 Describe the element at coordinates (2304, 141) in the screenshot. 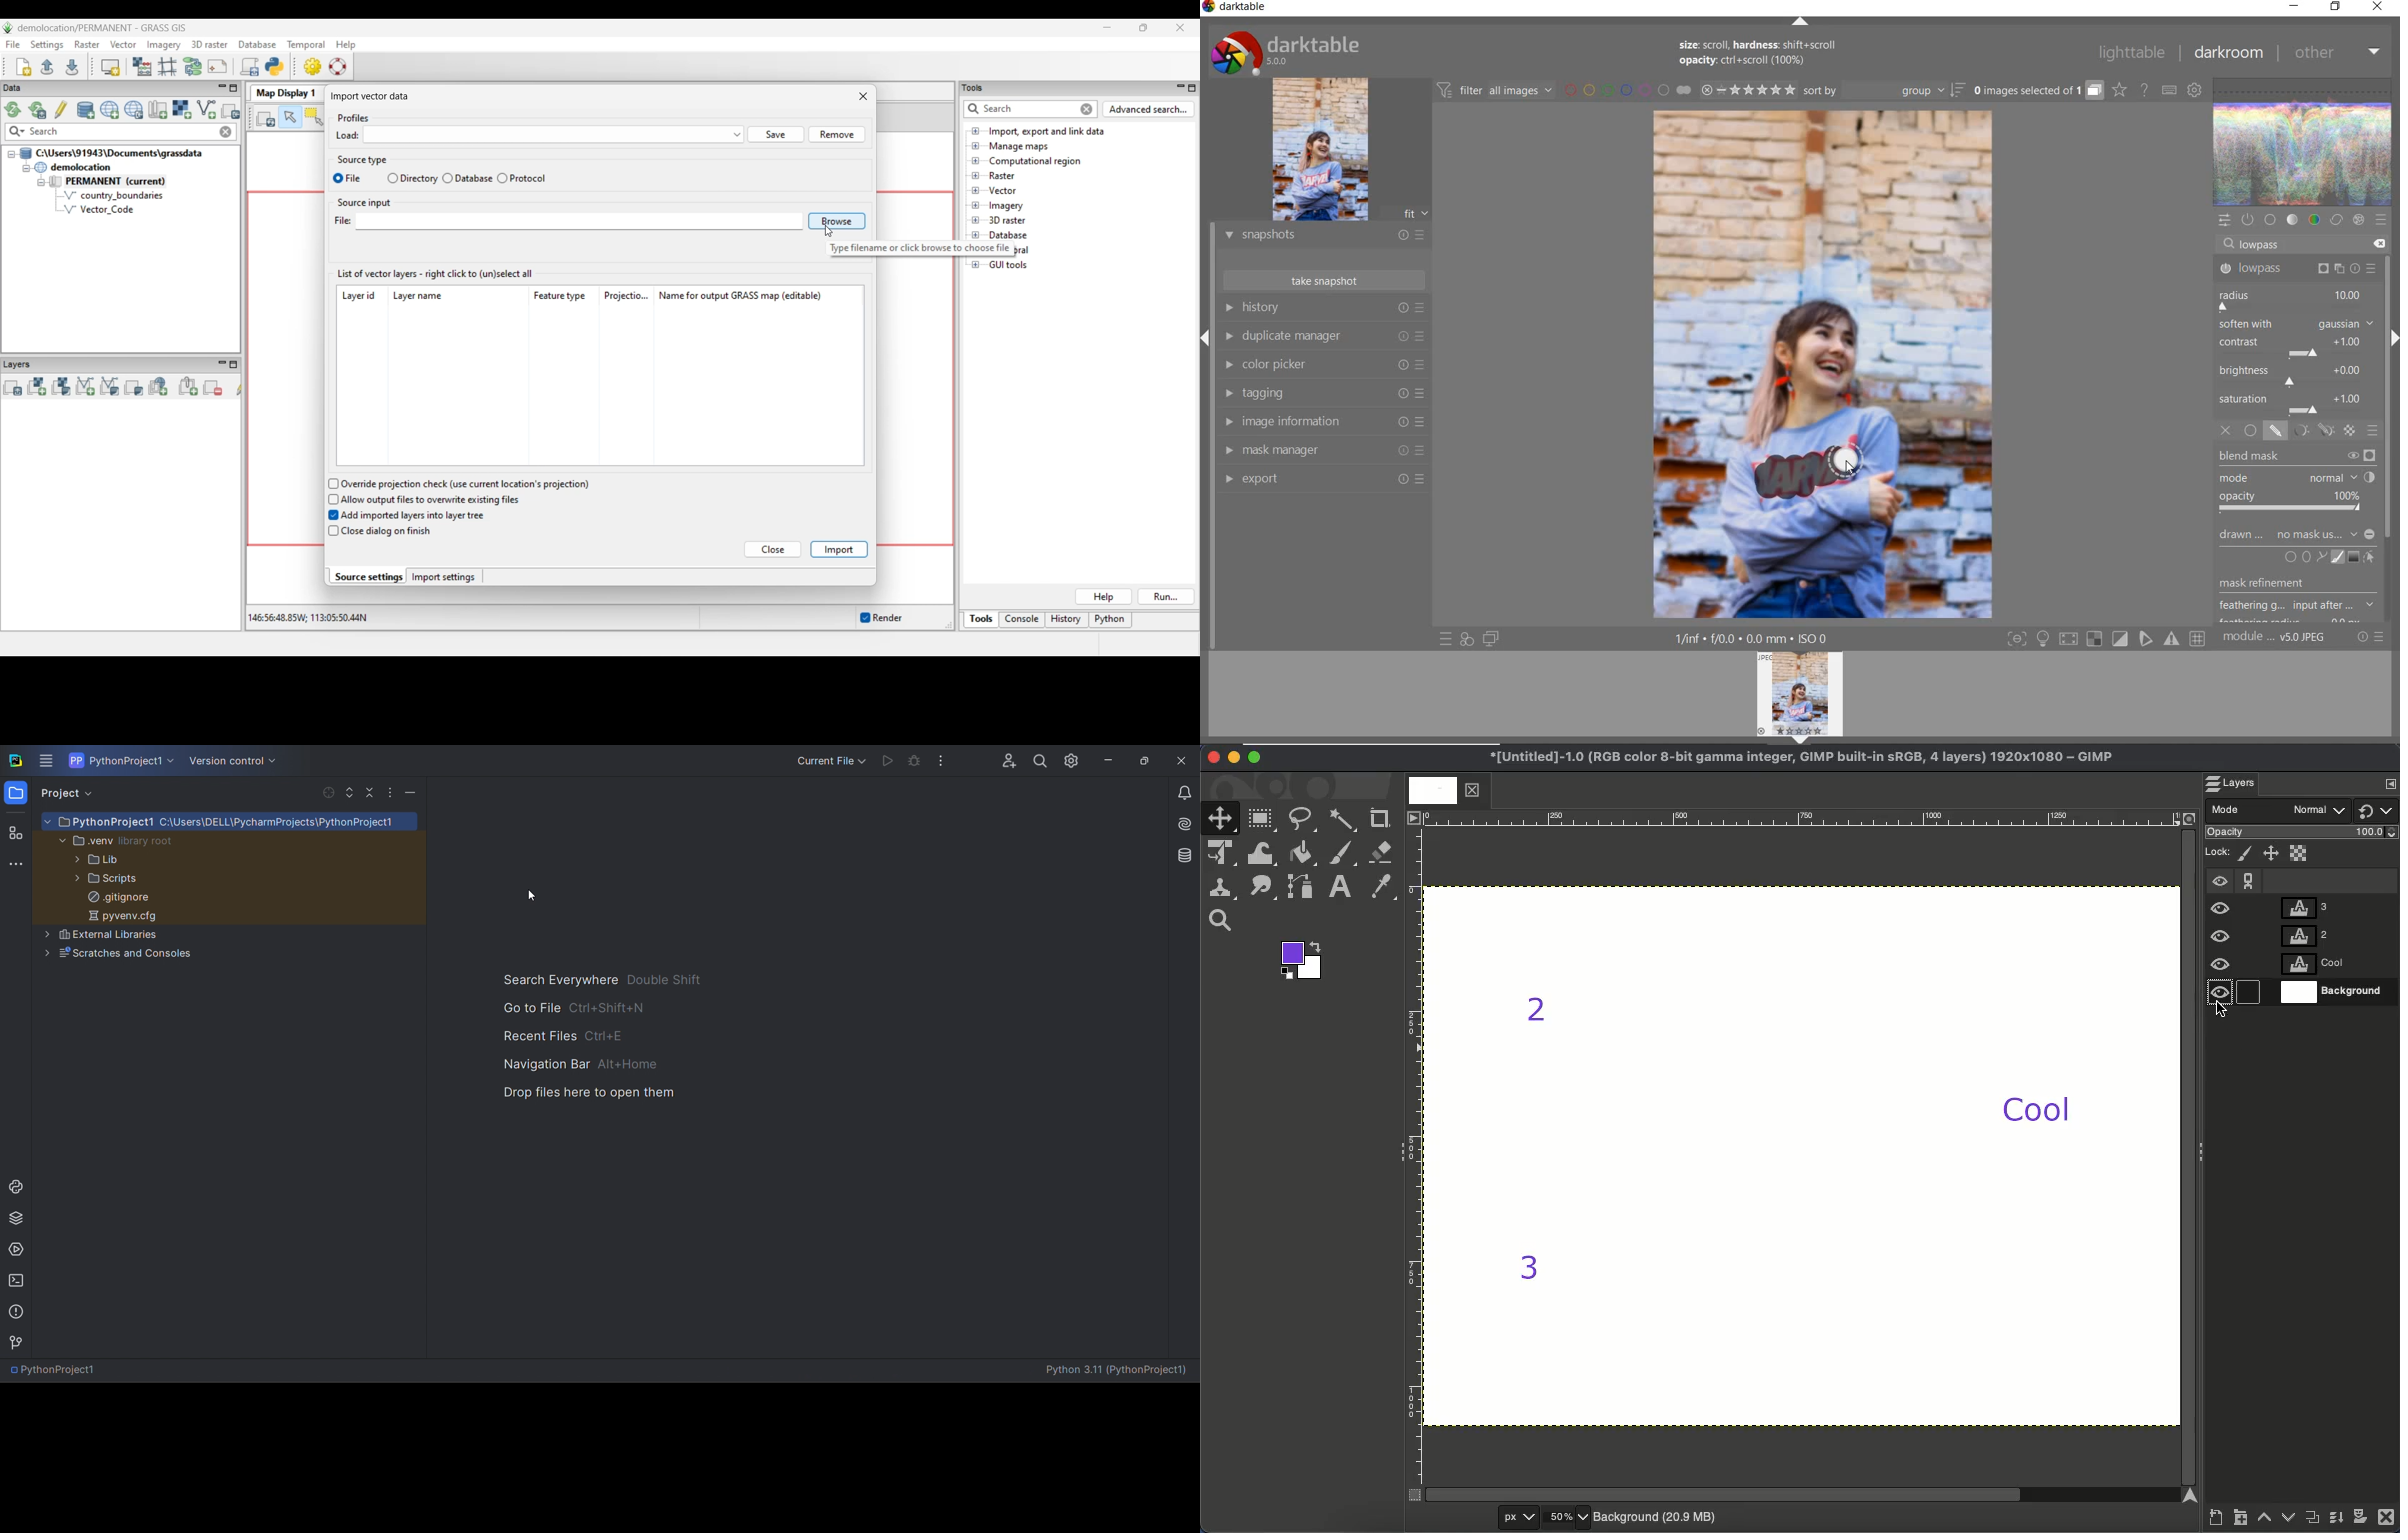

I see `waveform` at that location.